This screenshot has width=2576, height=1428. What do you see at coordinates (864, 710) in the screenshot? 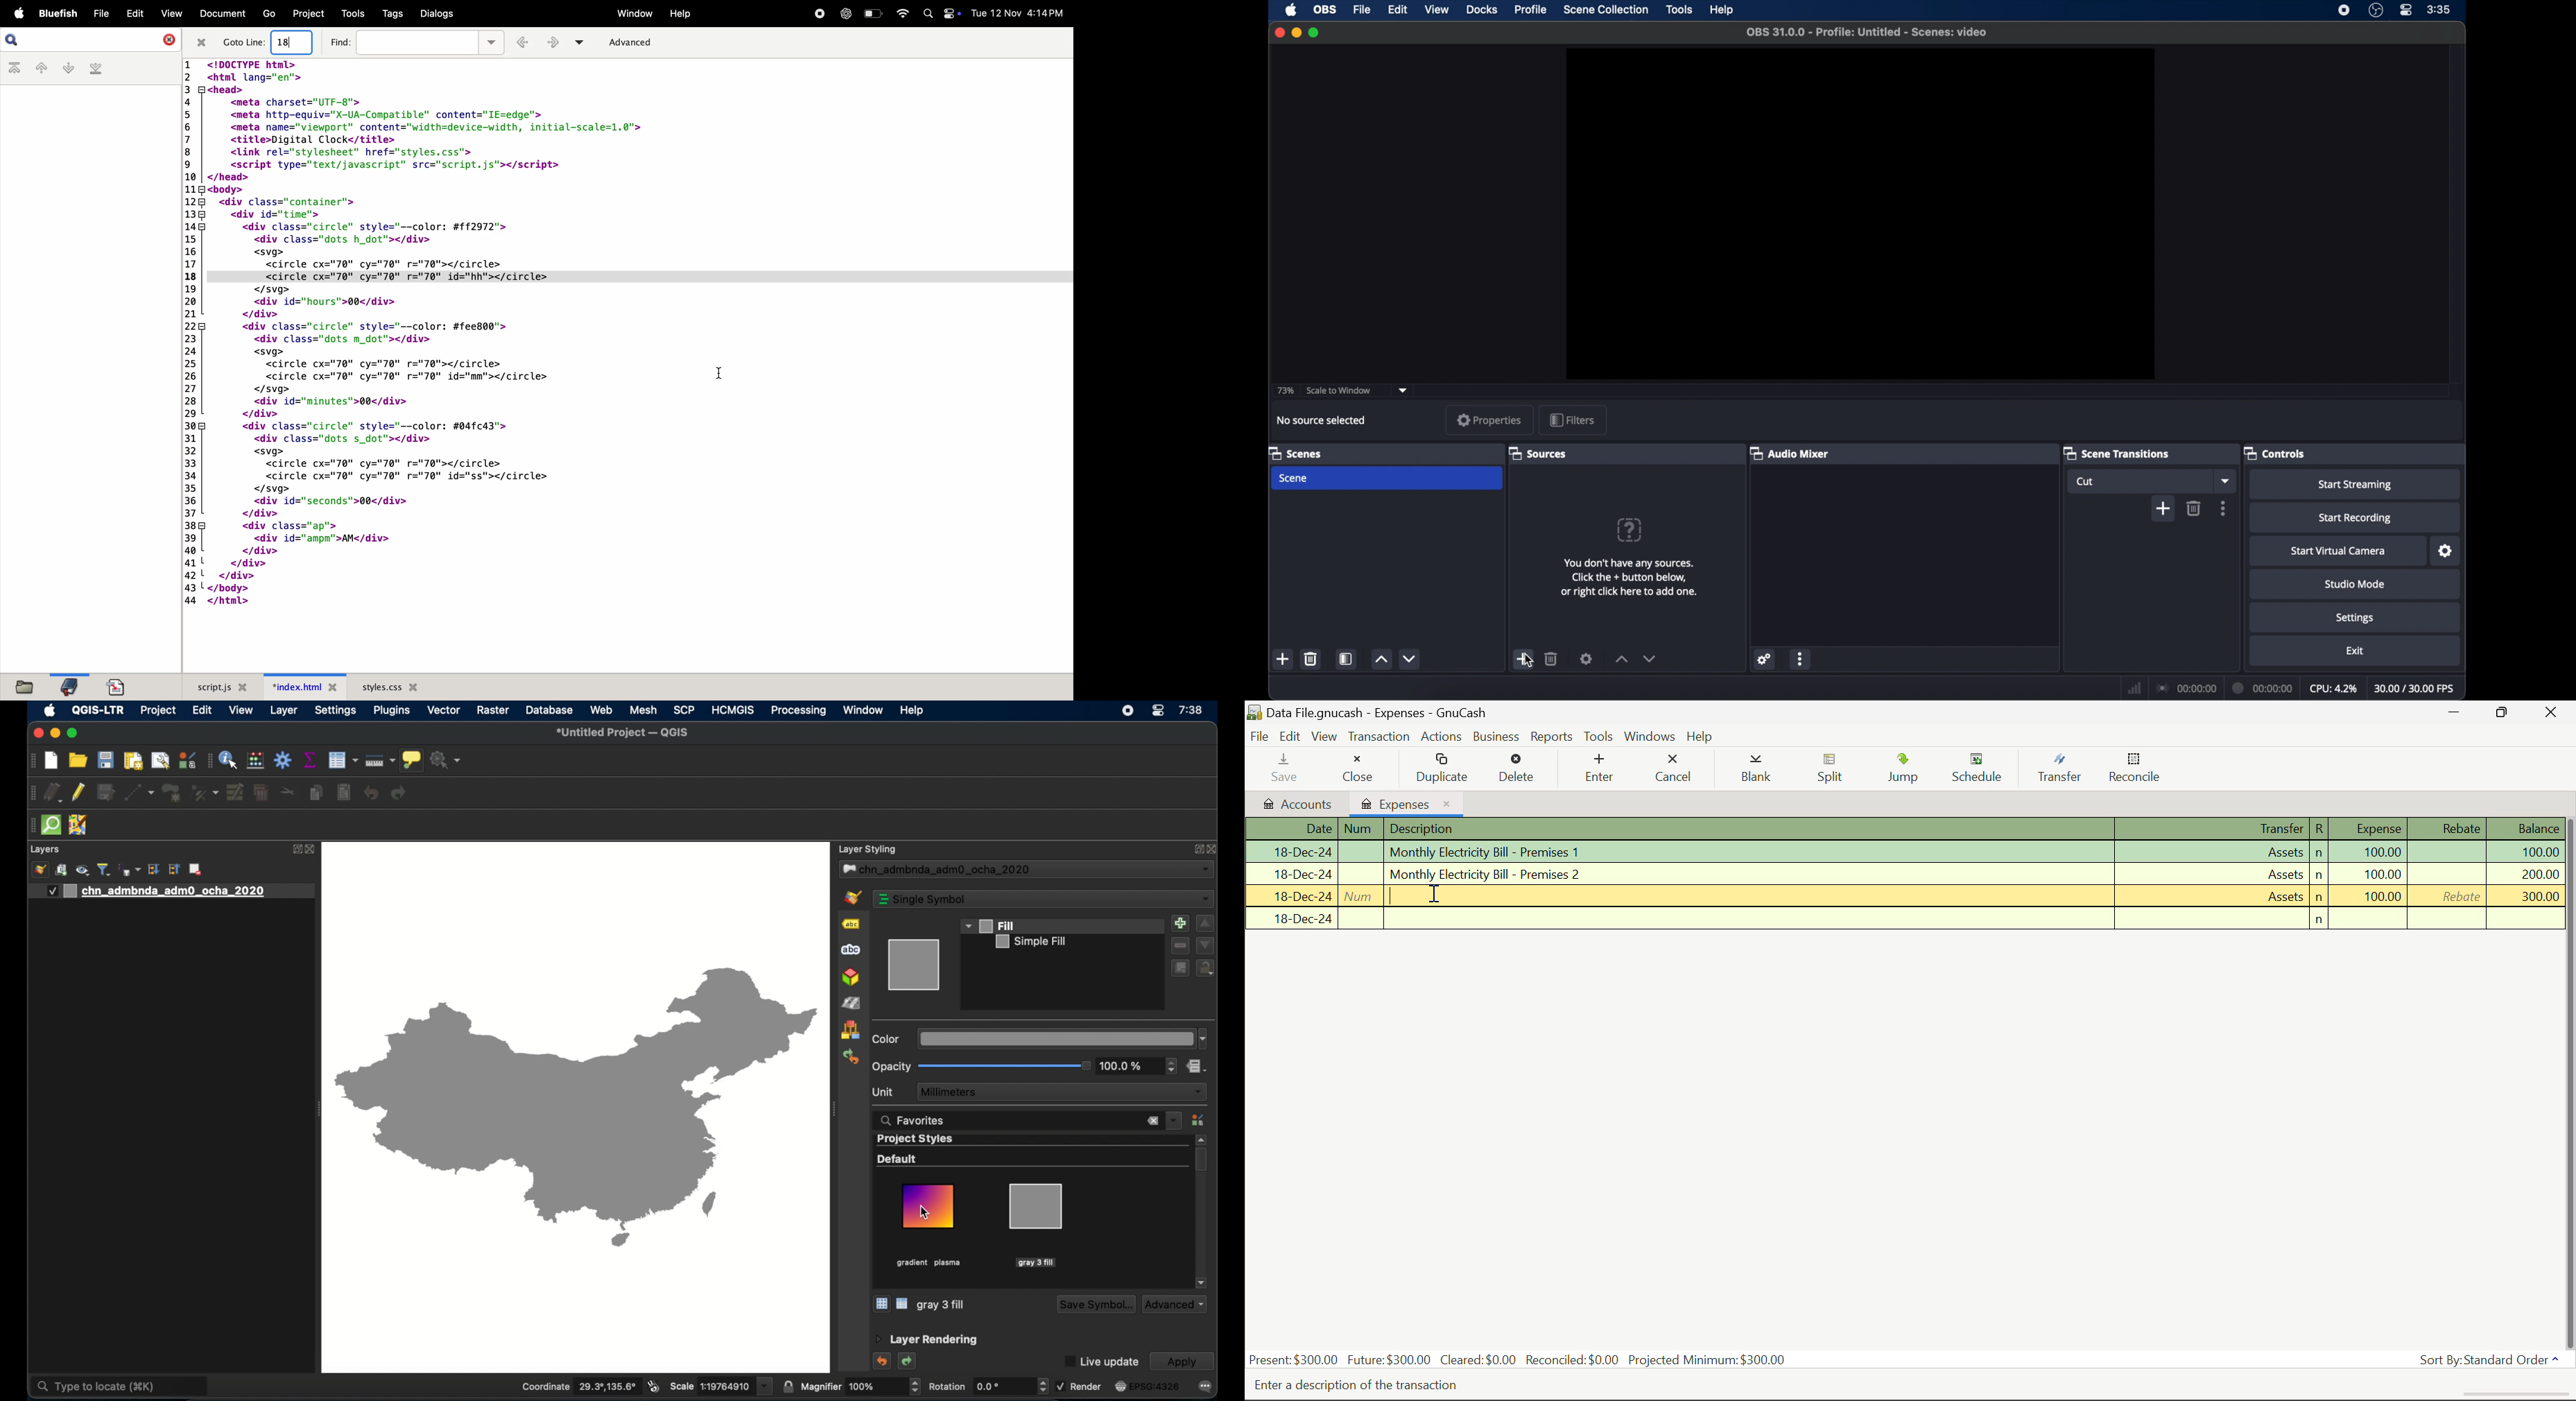
I see `window` at bounding box center [864, 710].